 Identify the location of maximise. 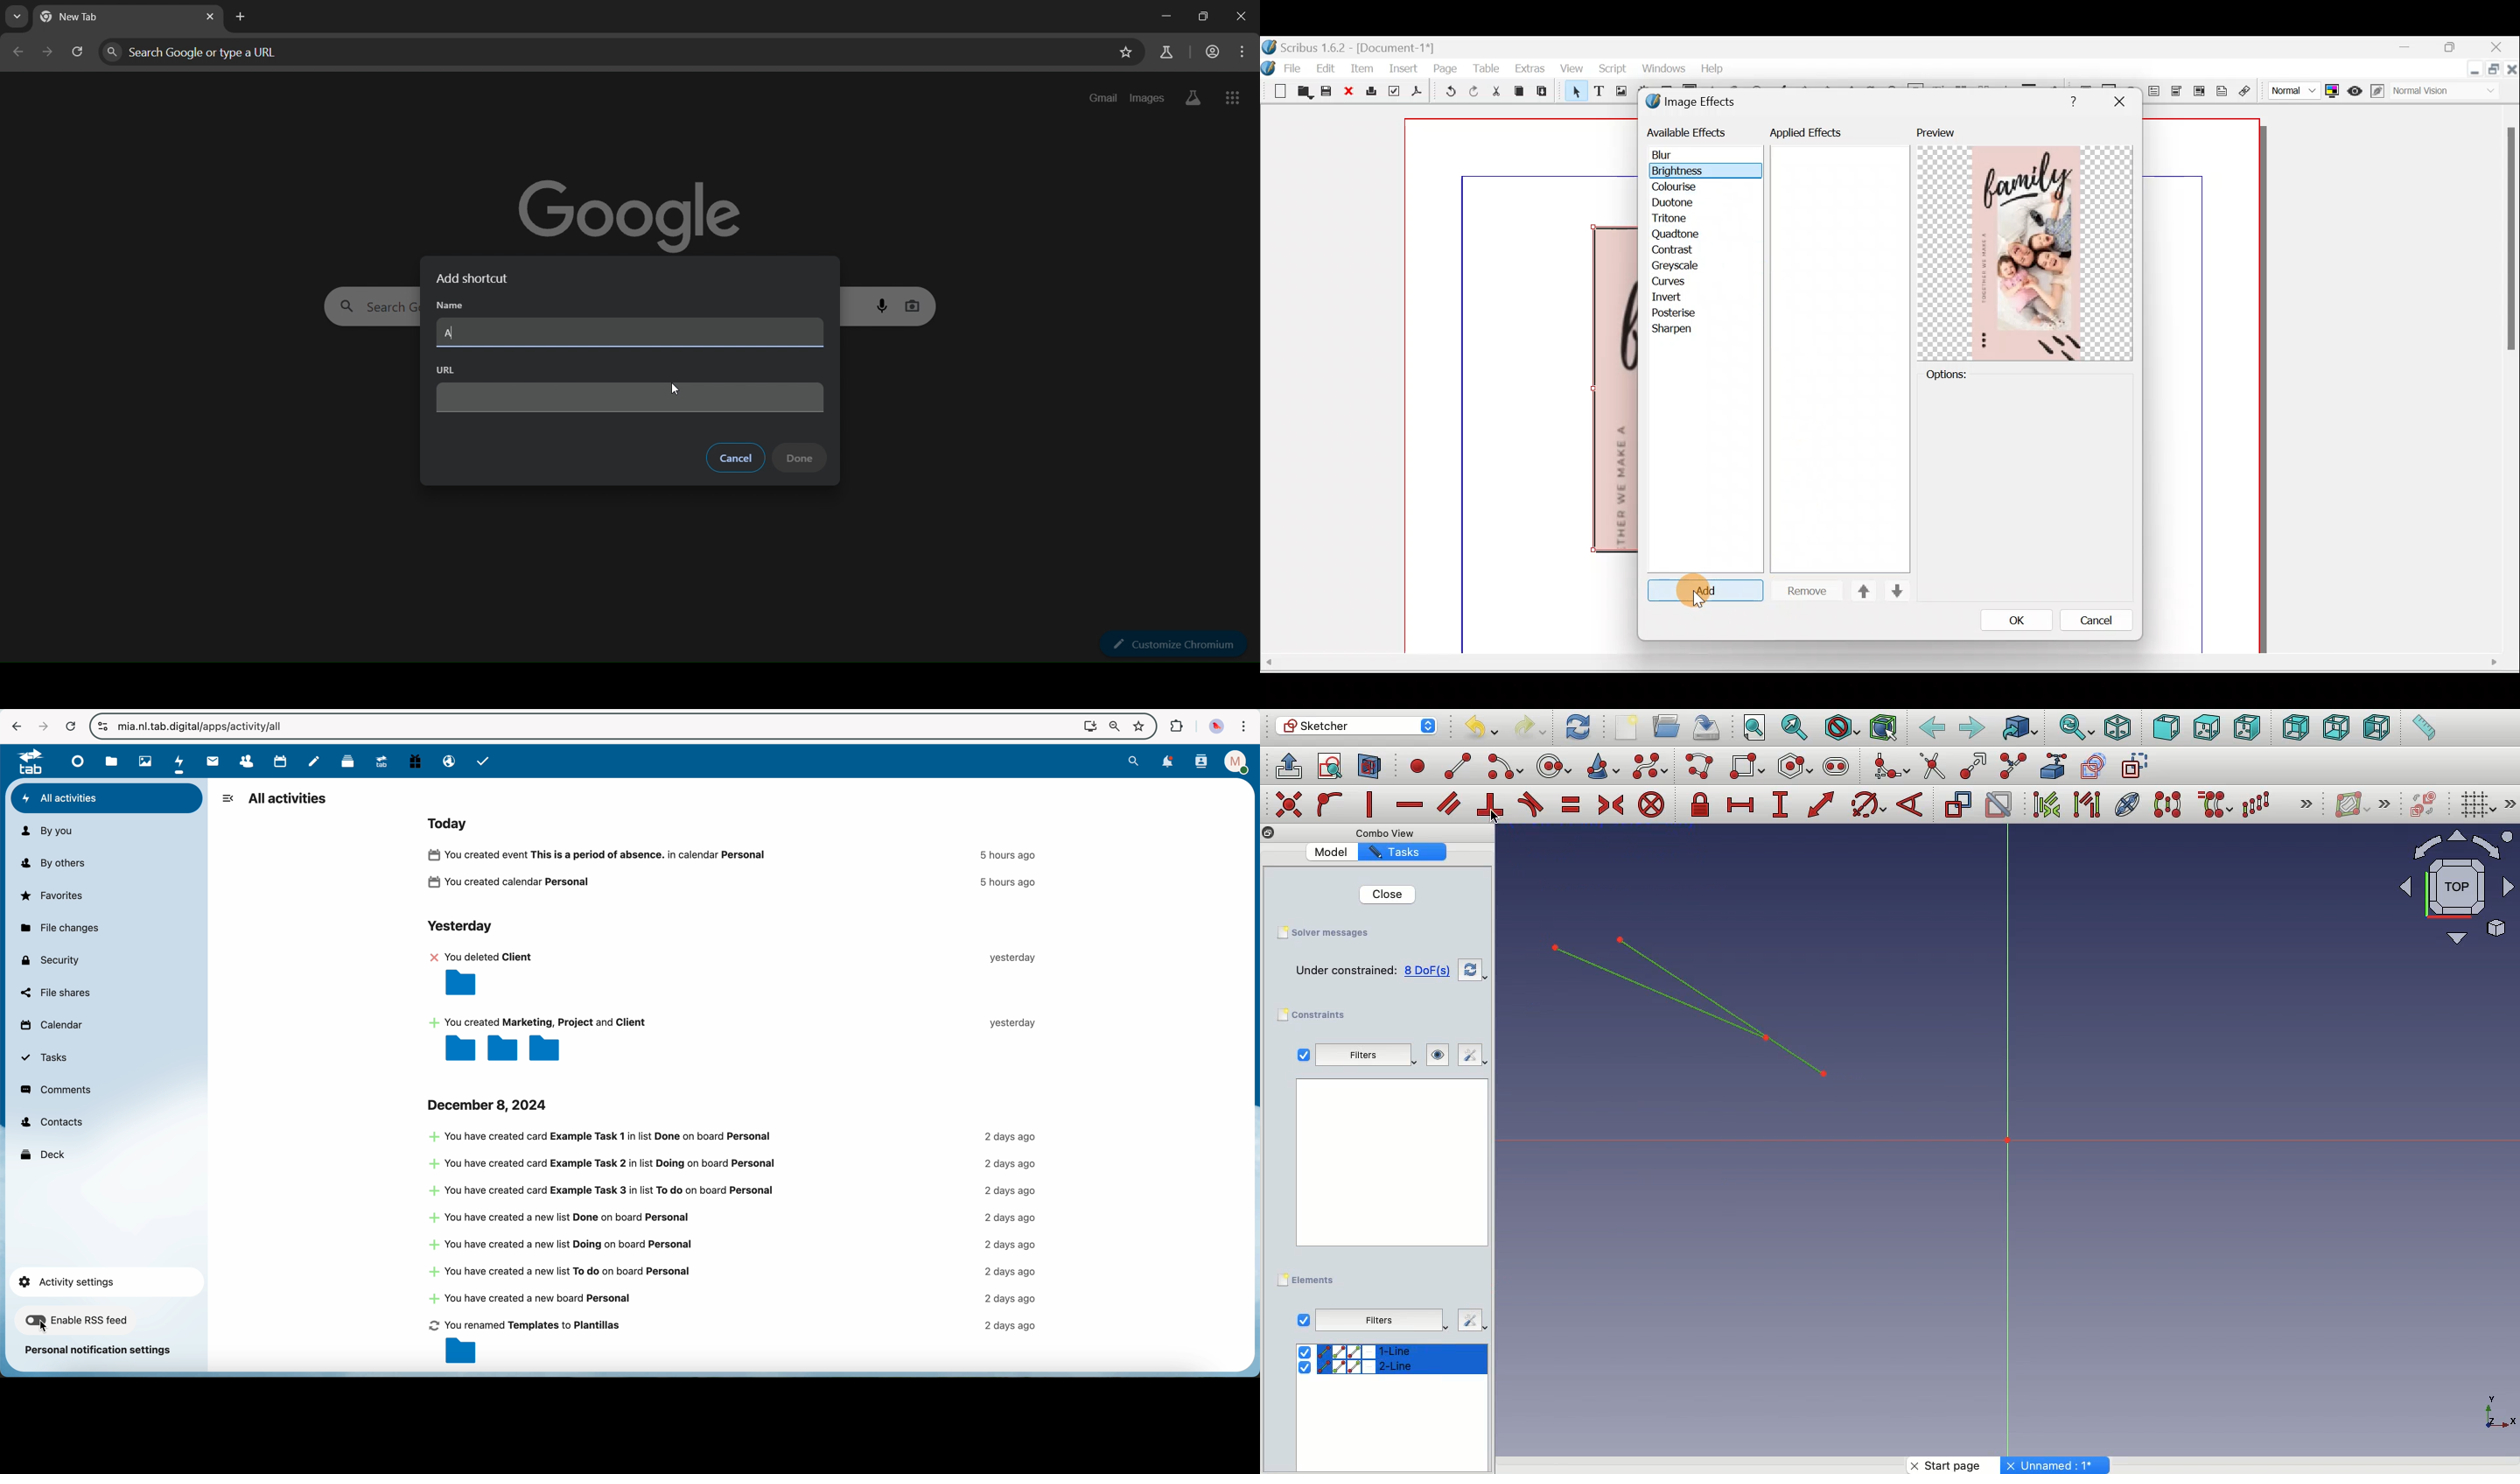
(2454, 49).